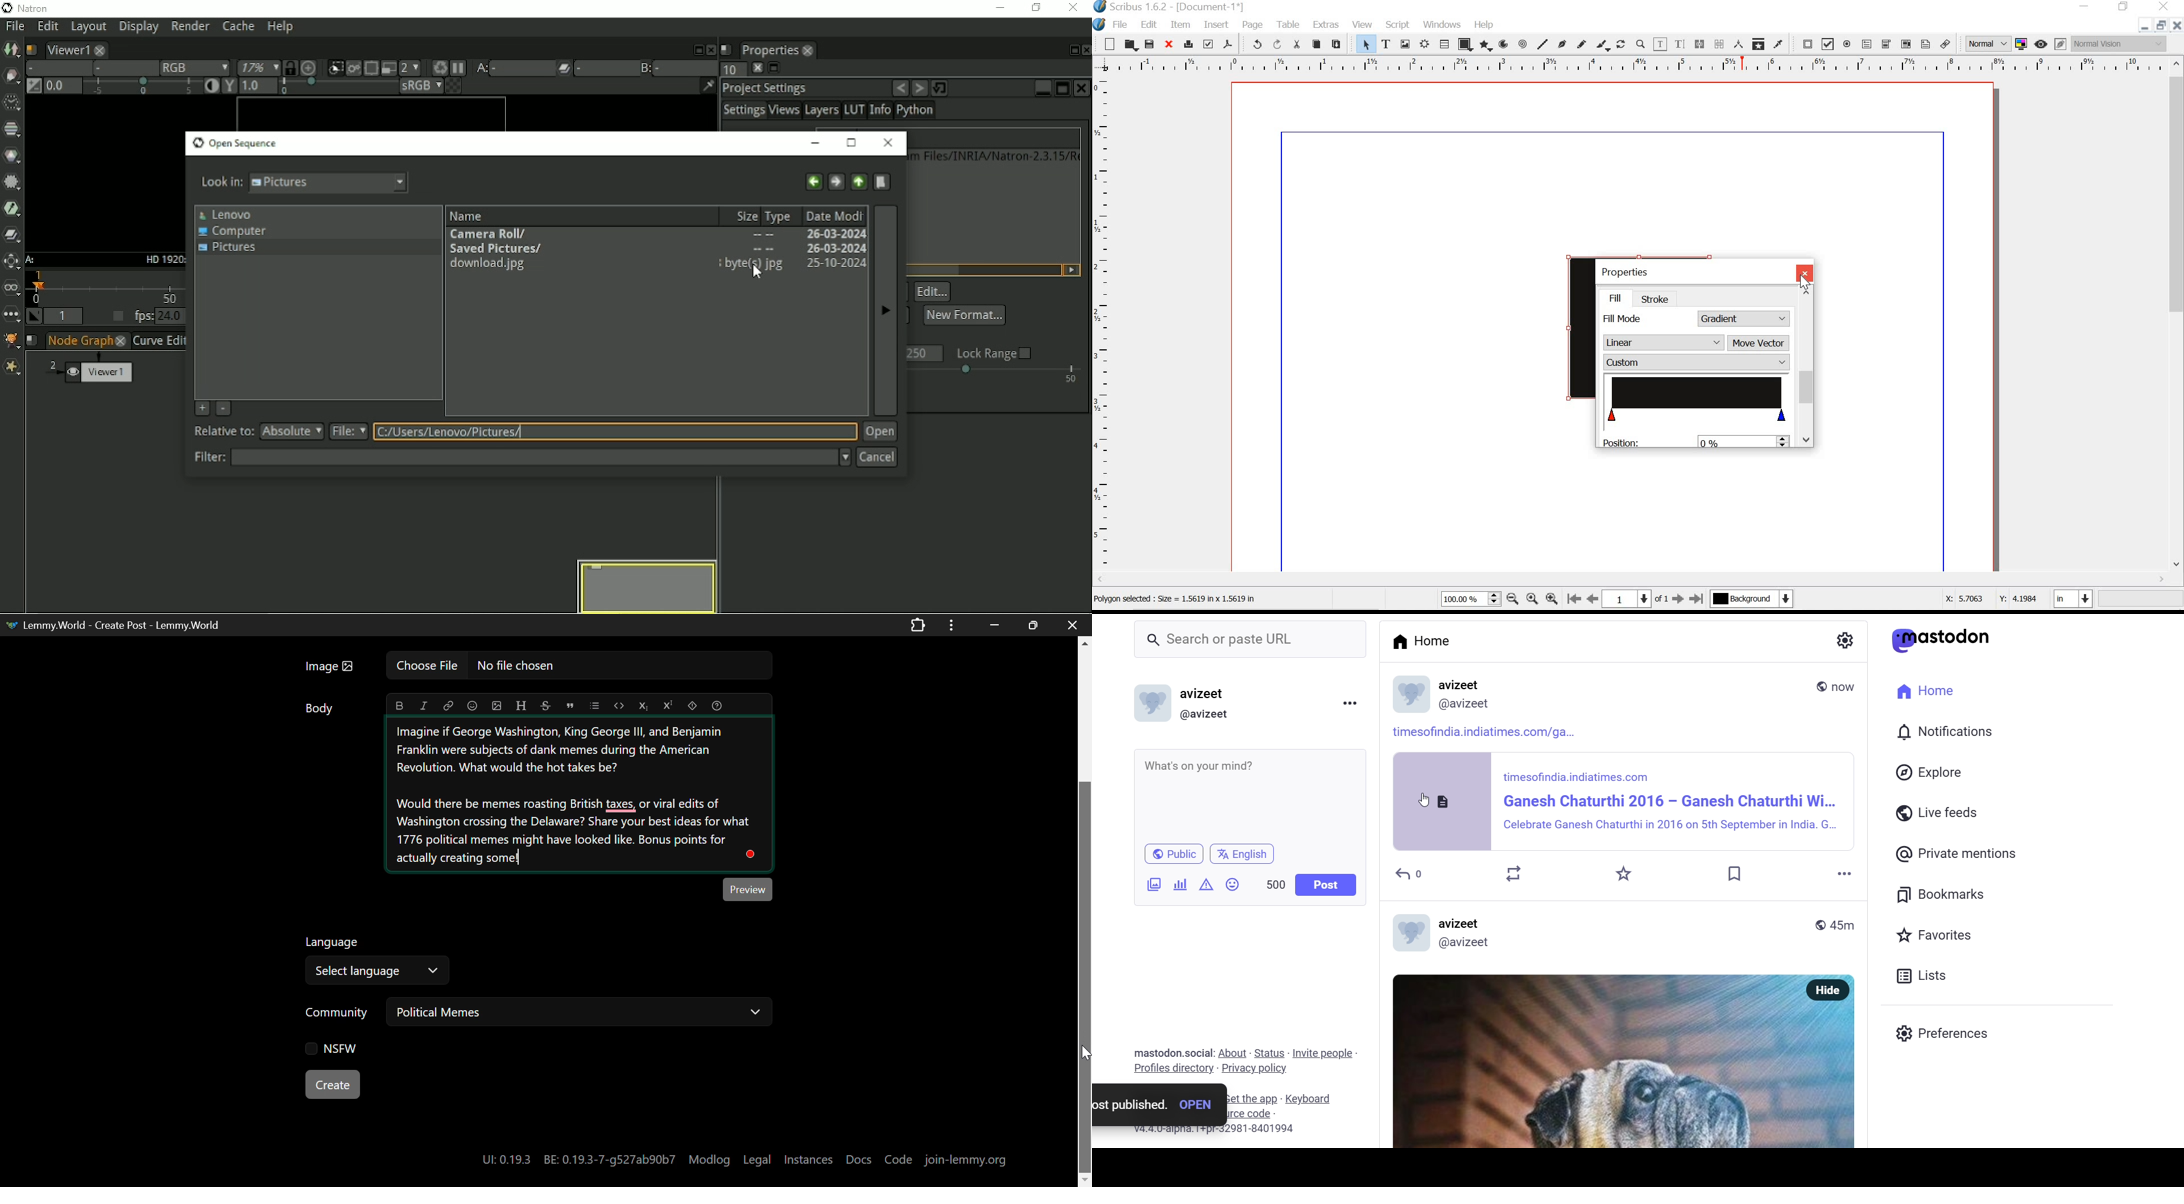 The width and height of the screenshot is (2184, 1204). I want to click on Legal, so click(757, 1160).